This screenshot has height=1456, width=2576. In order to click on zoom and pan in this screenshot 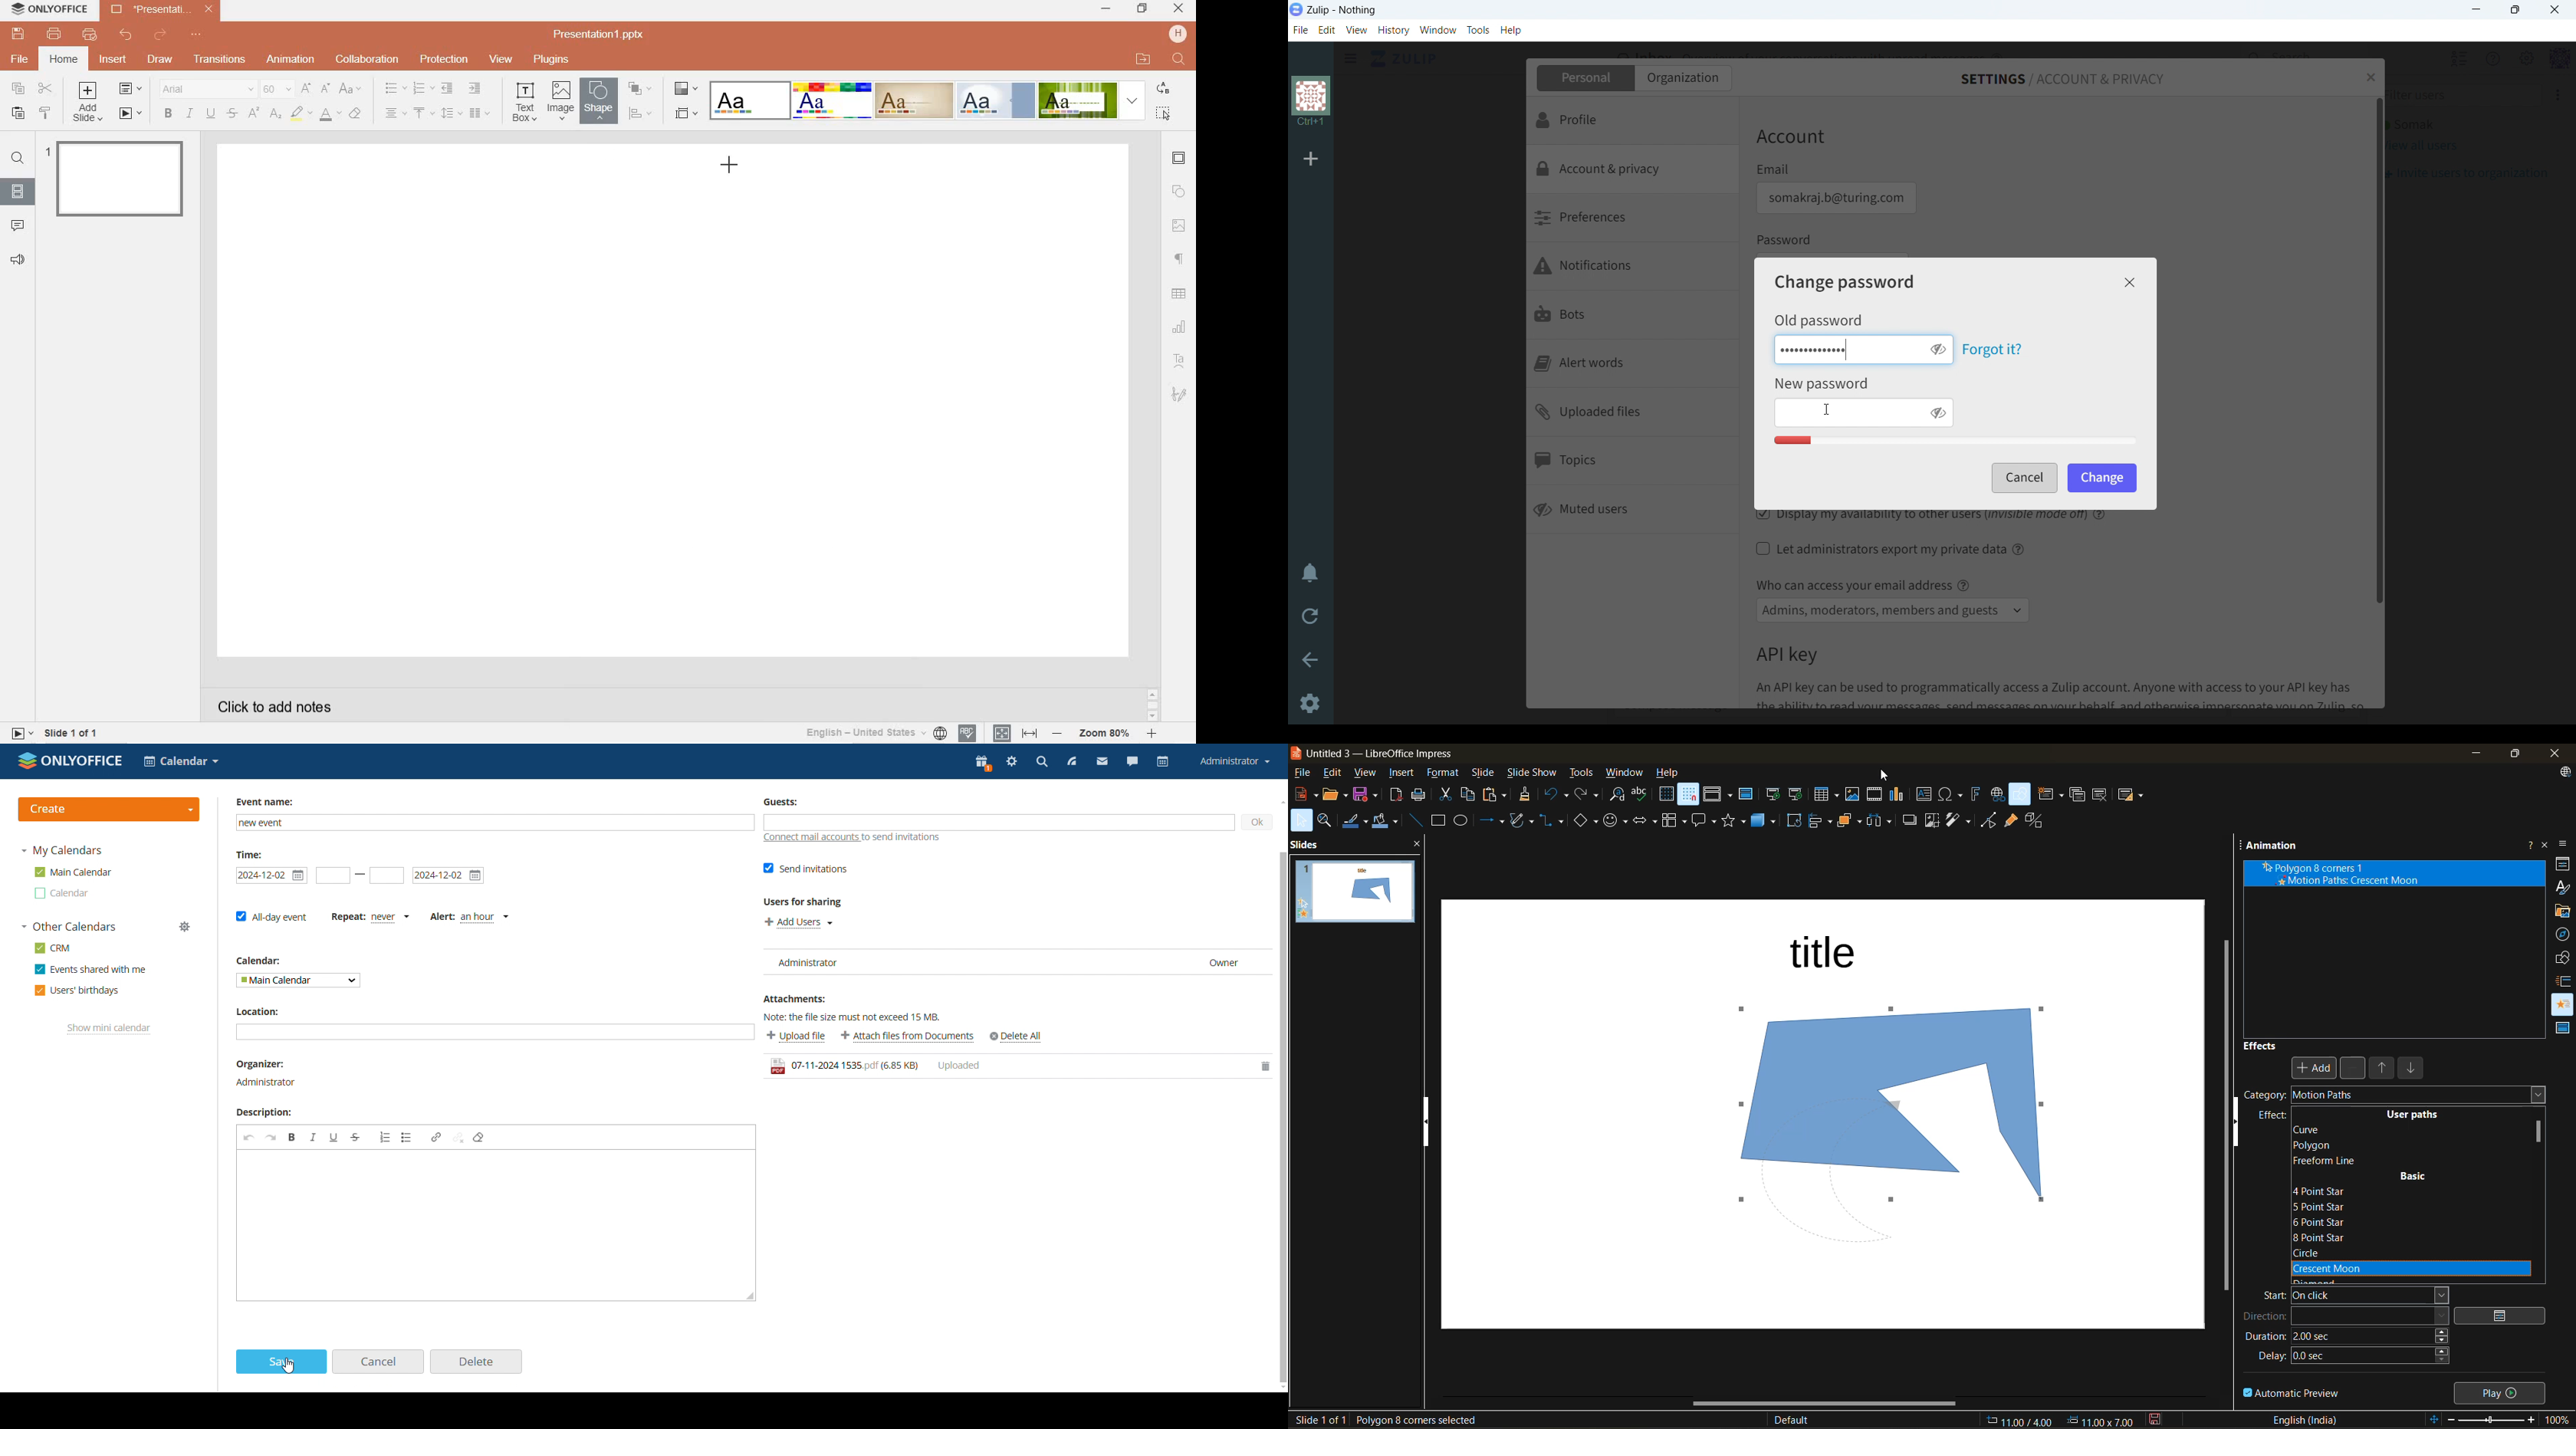, I will do `click(1330, 820)`.